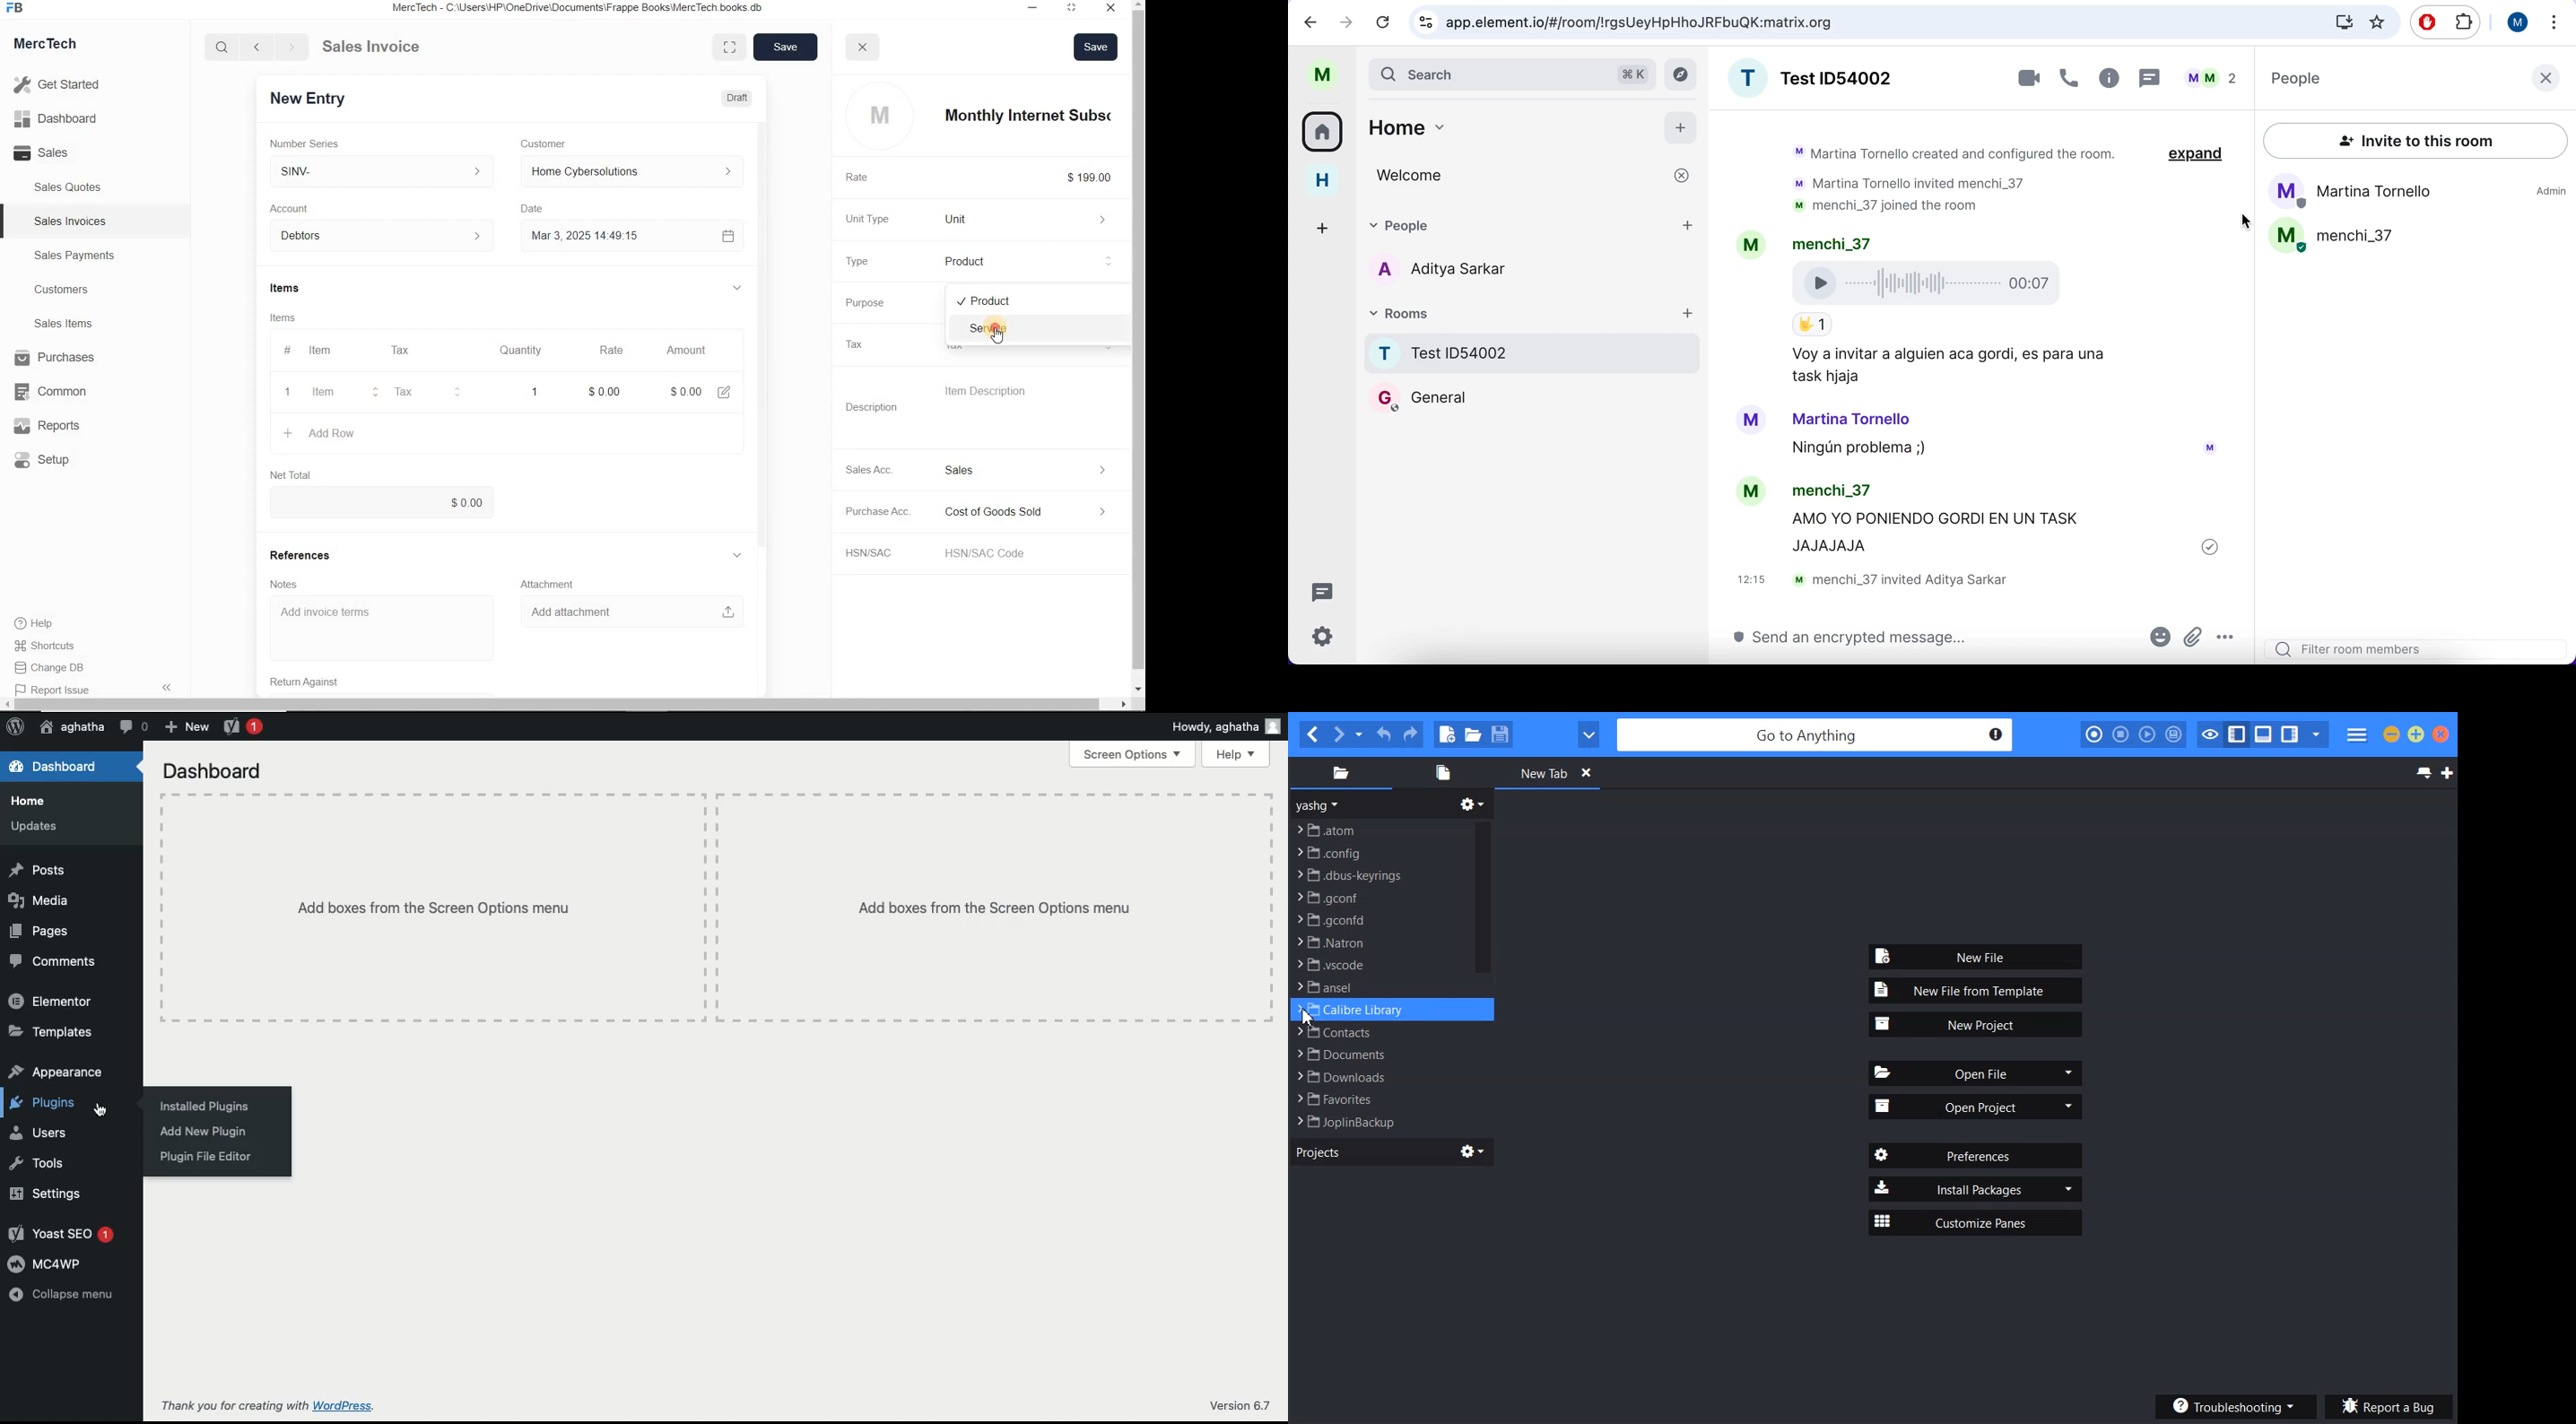 The width and height of the screenshot is (2576, 1428). What do you see at coordinates (535, 391) in the screenshot?
I see `quatity: 1` at bounding box center [535, 391].